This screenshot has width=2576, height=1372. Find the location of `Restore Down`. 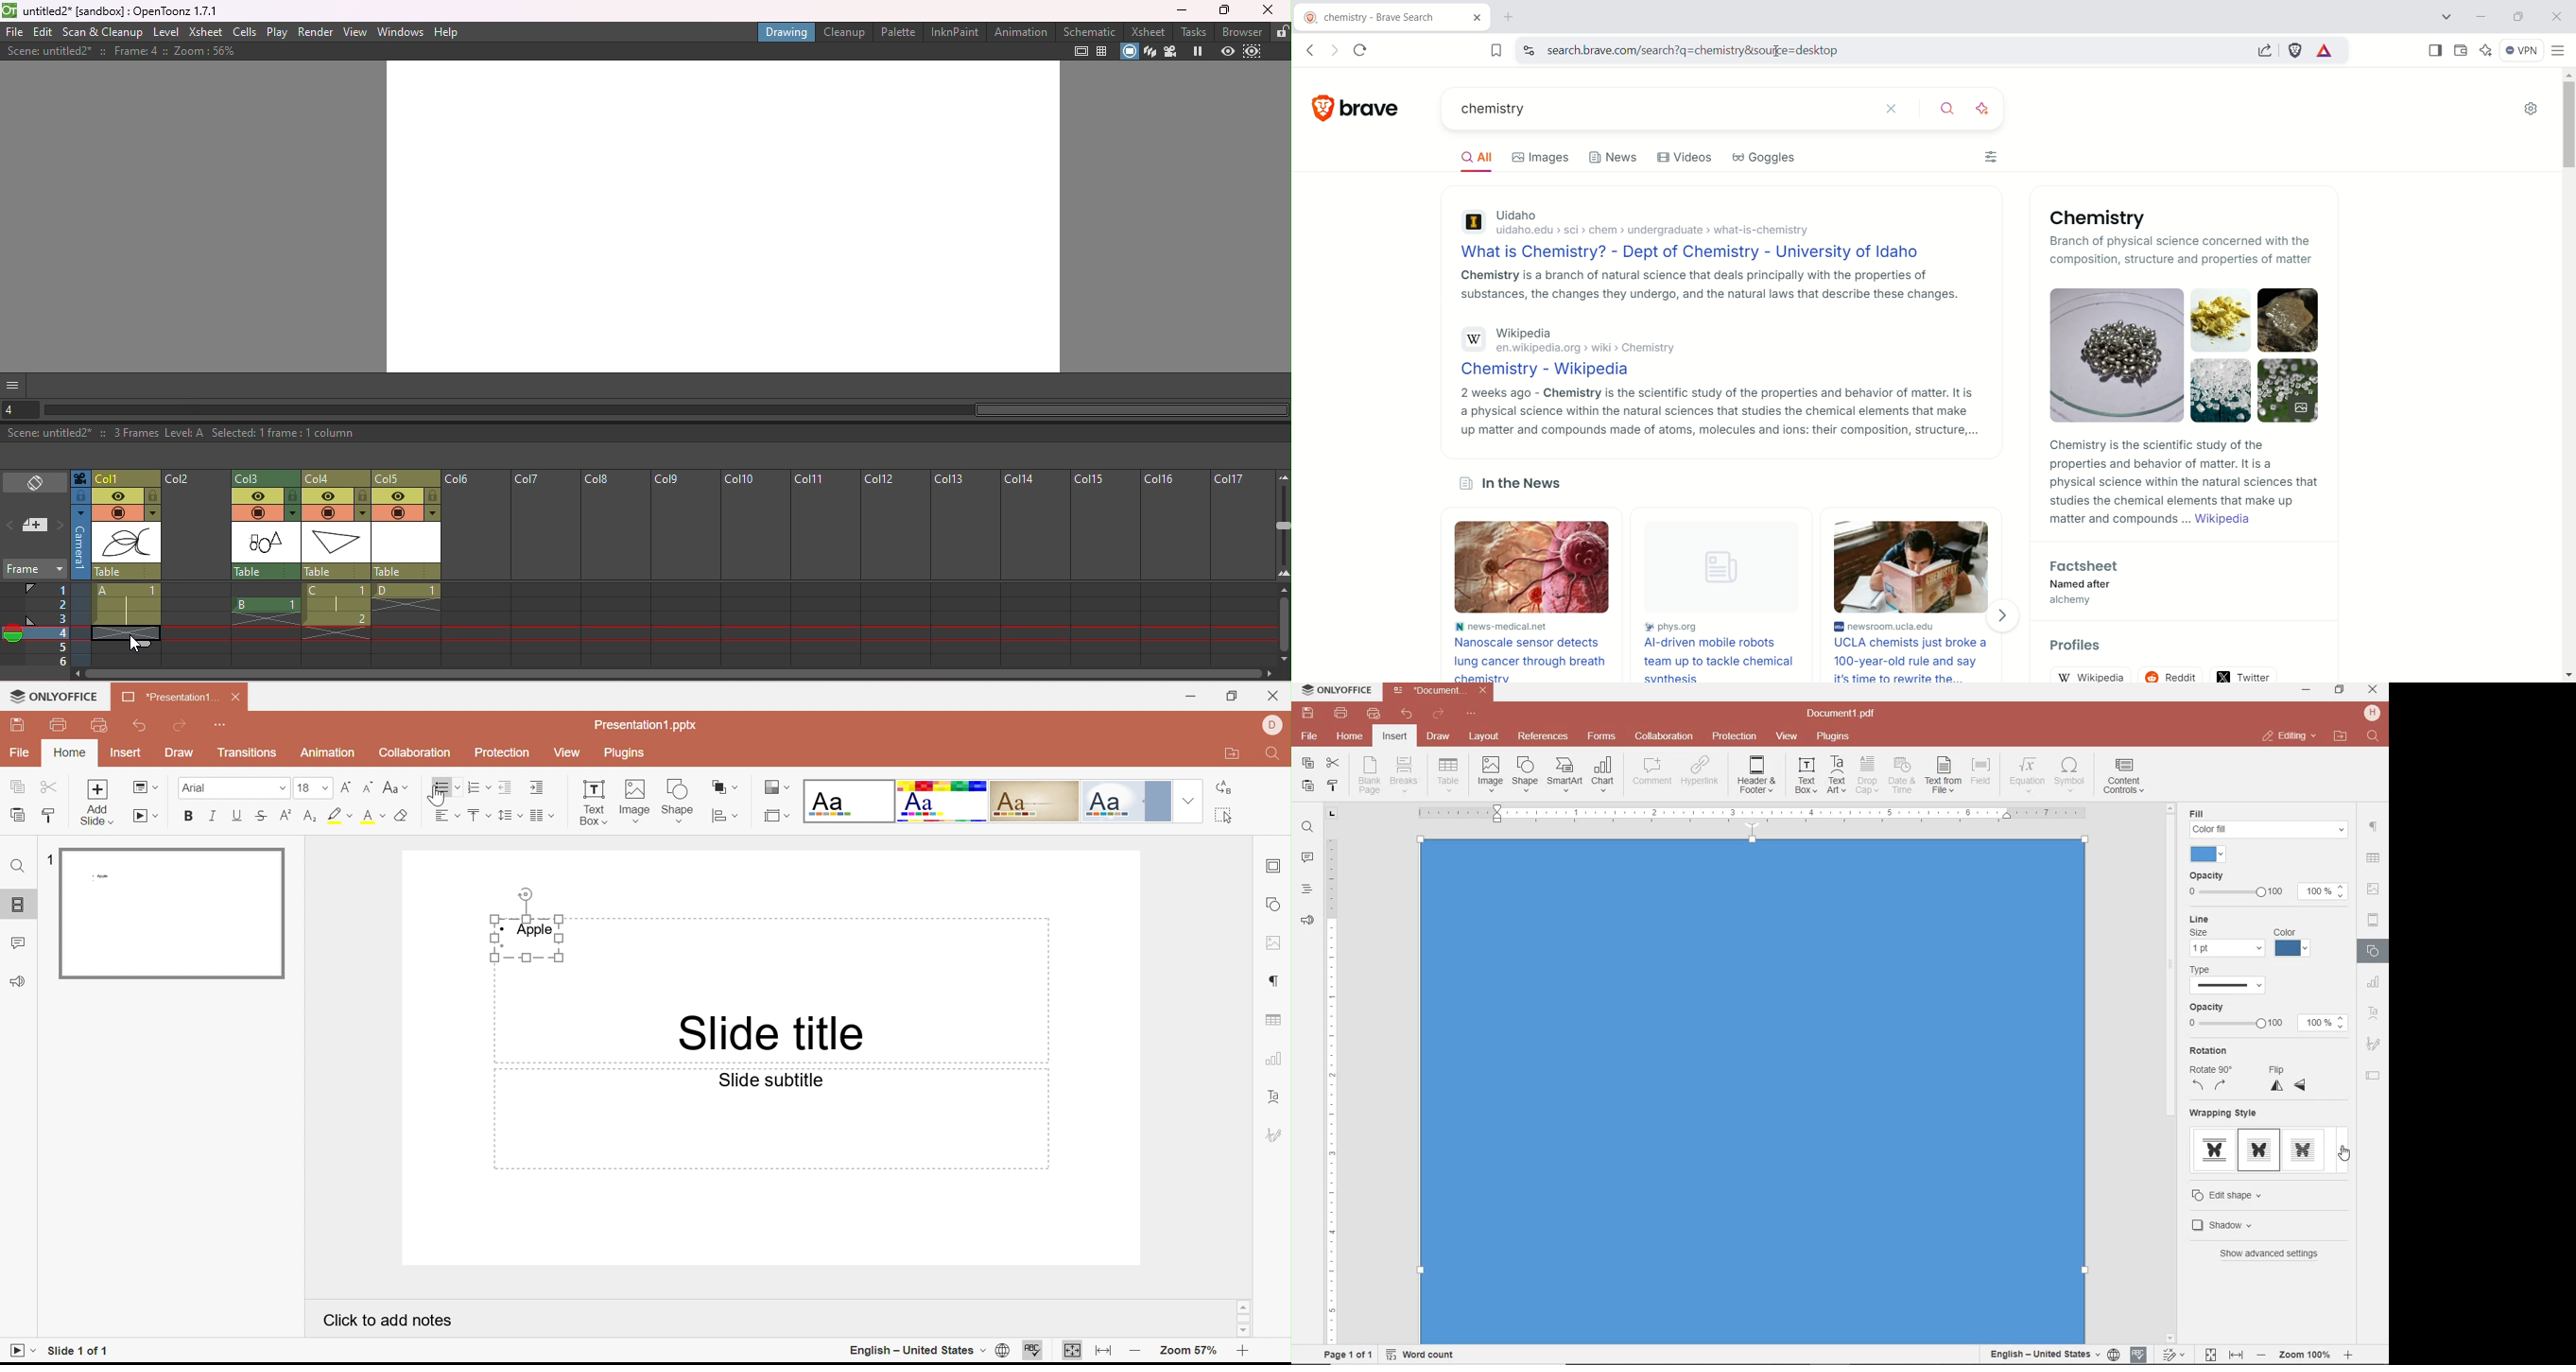

Restore Down is located at coordinates (1231, 697).